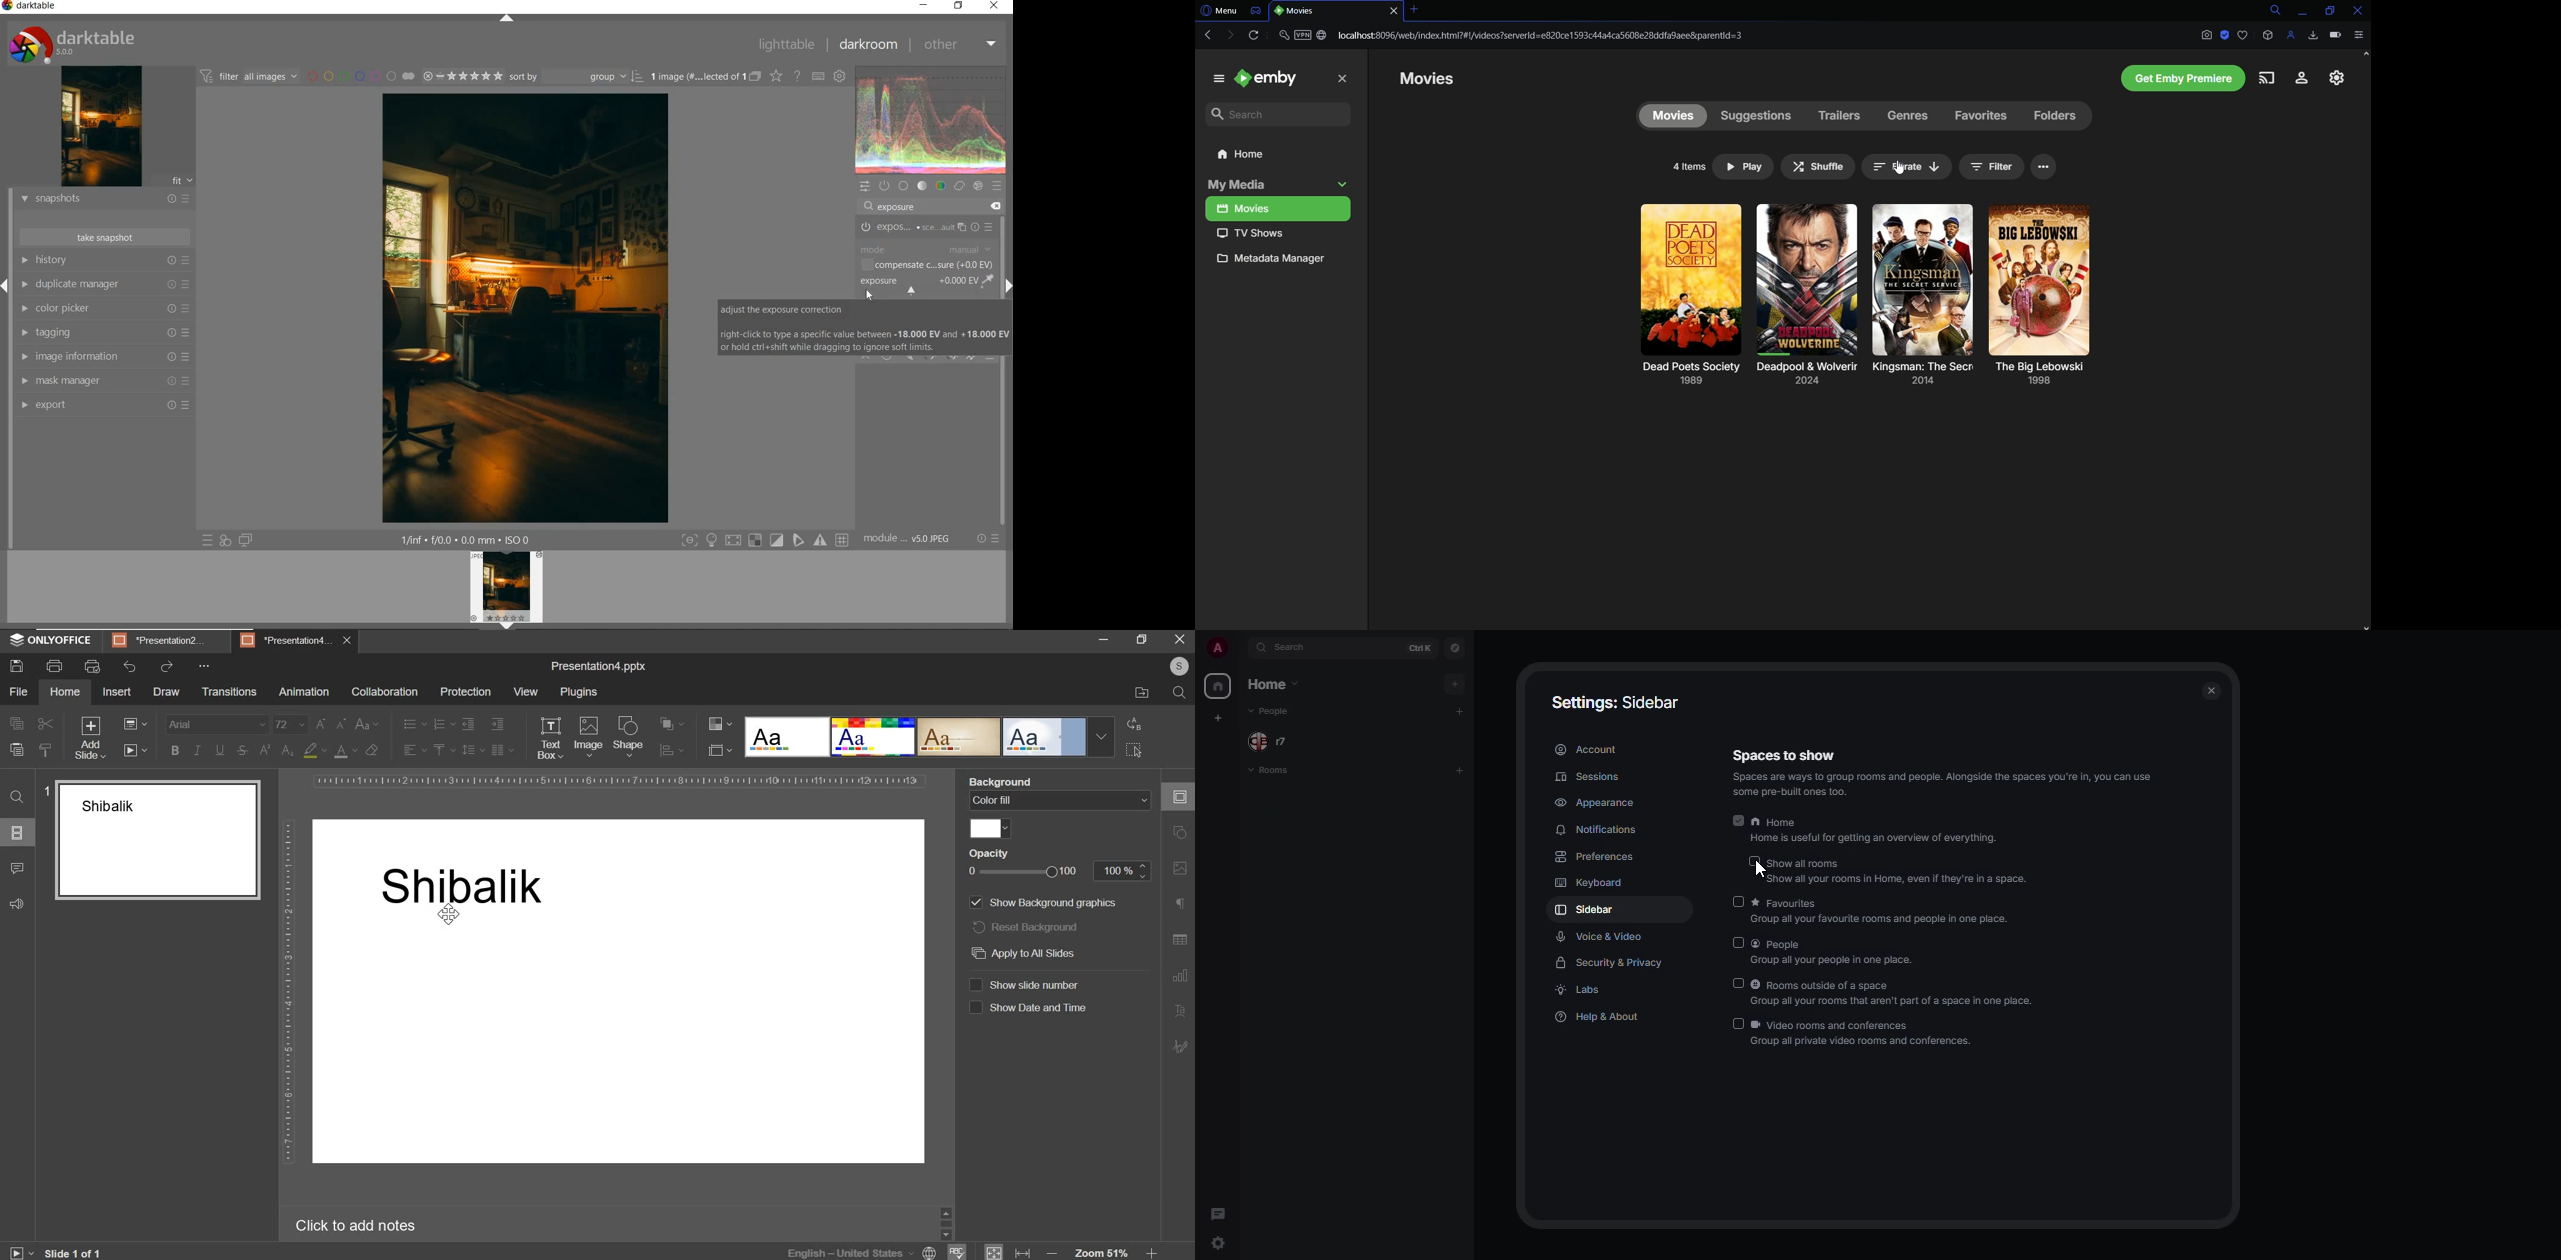 This screenshot has width=2576, height=1260. What do you see at coordinates (332, 723) in the screenshot?
I see `change font size` at bounding box center [332, 723].